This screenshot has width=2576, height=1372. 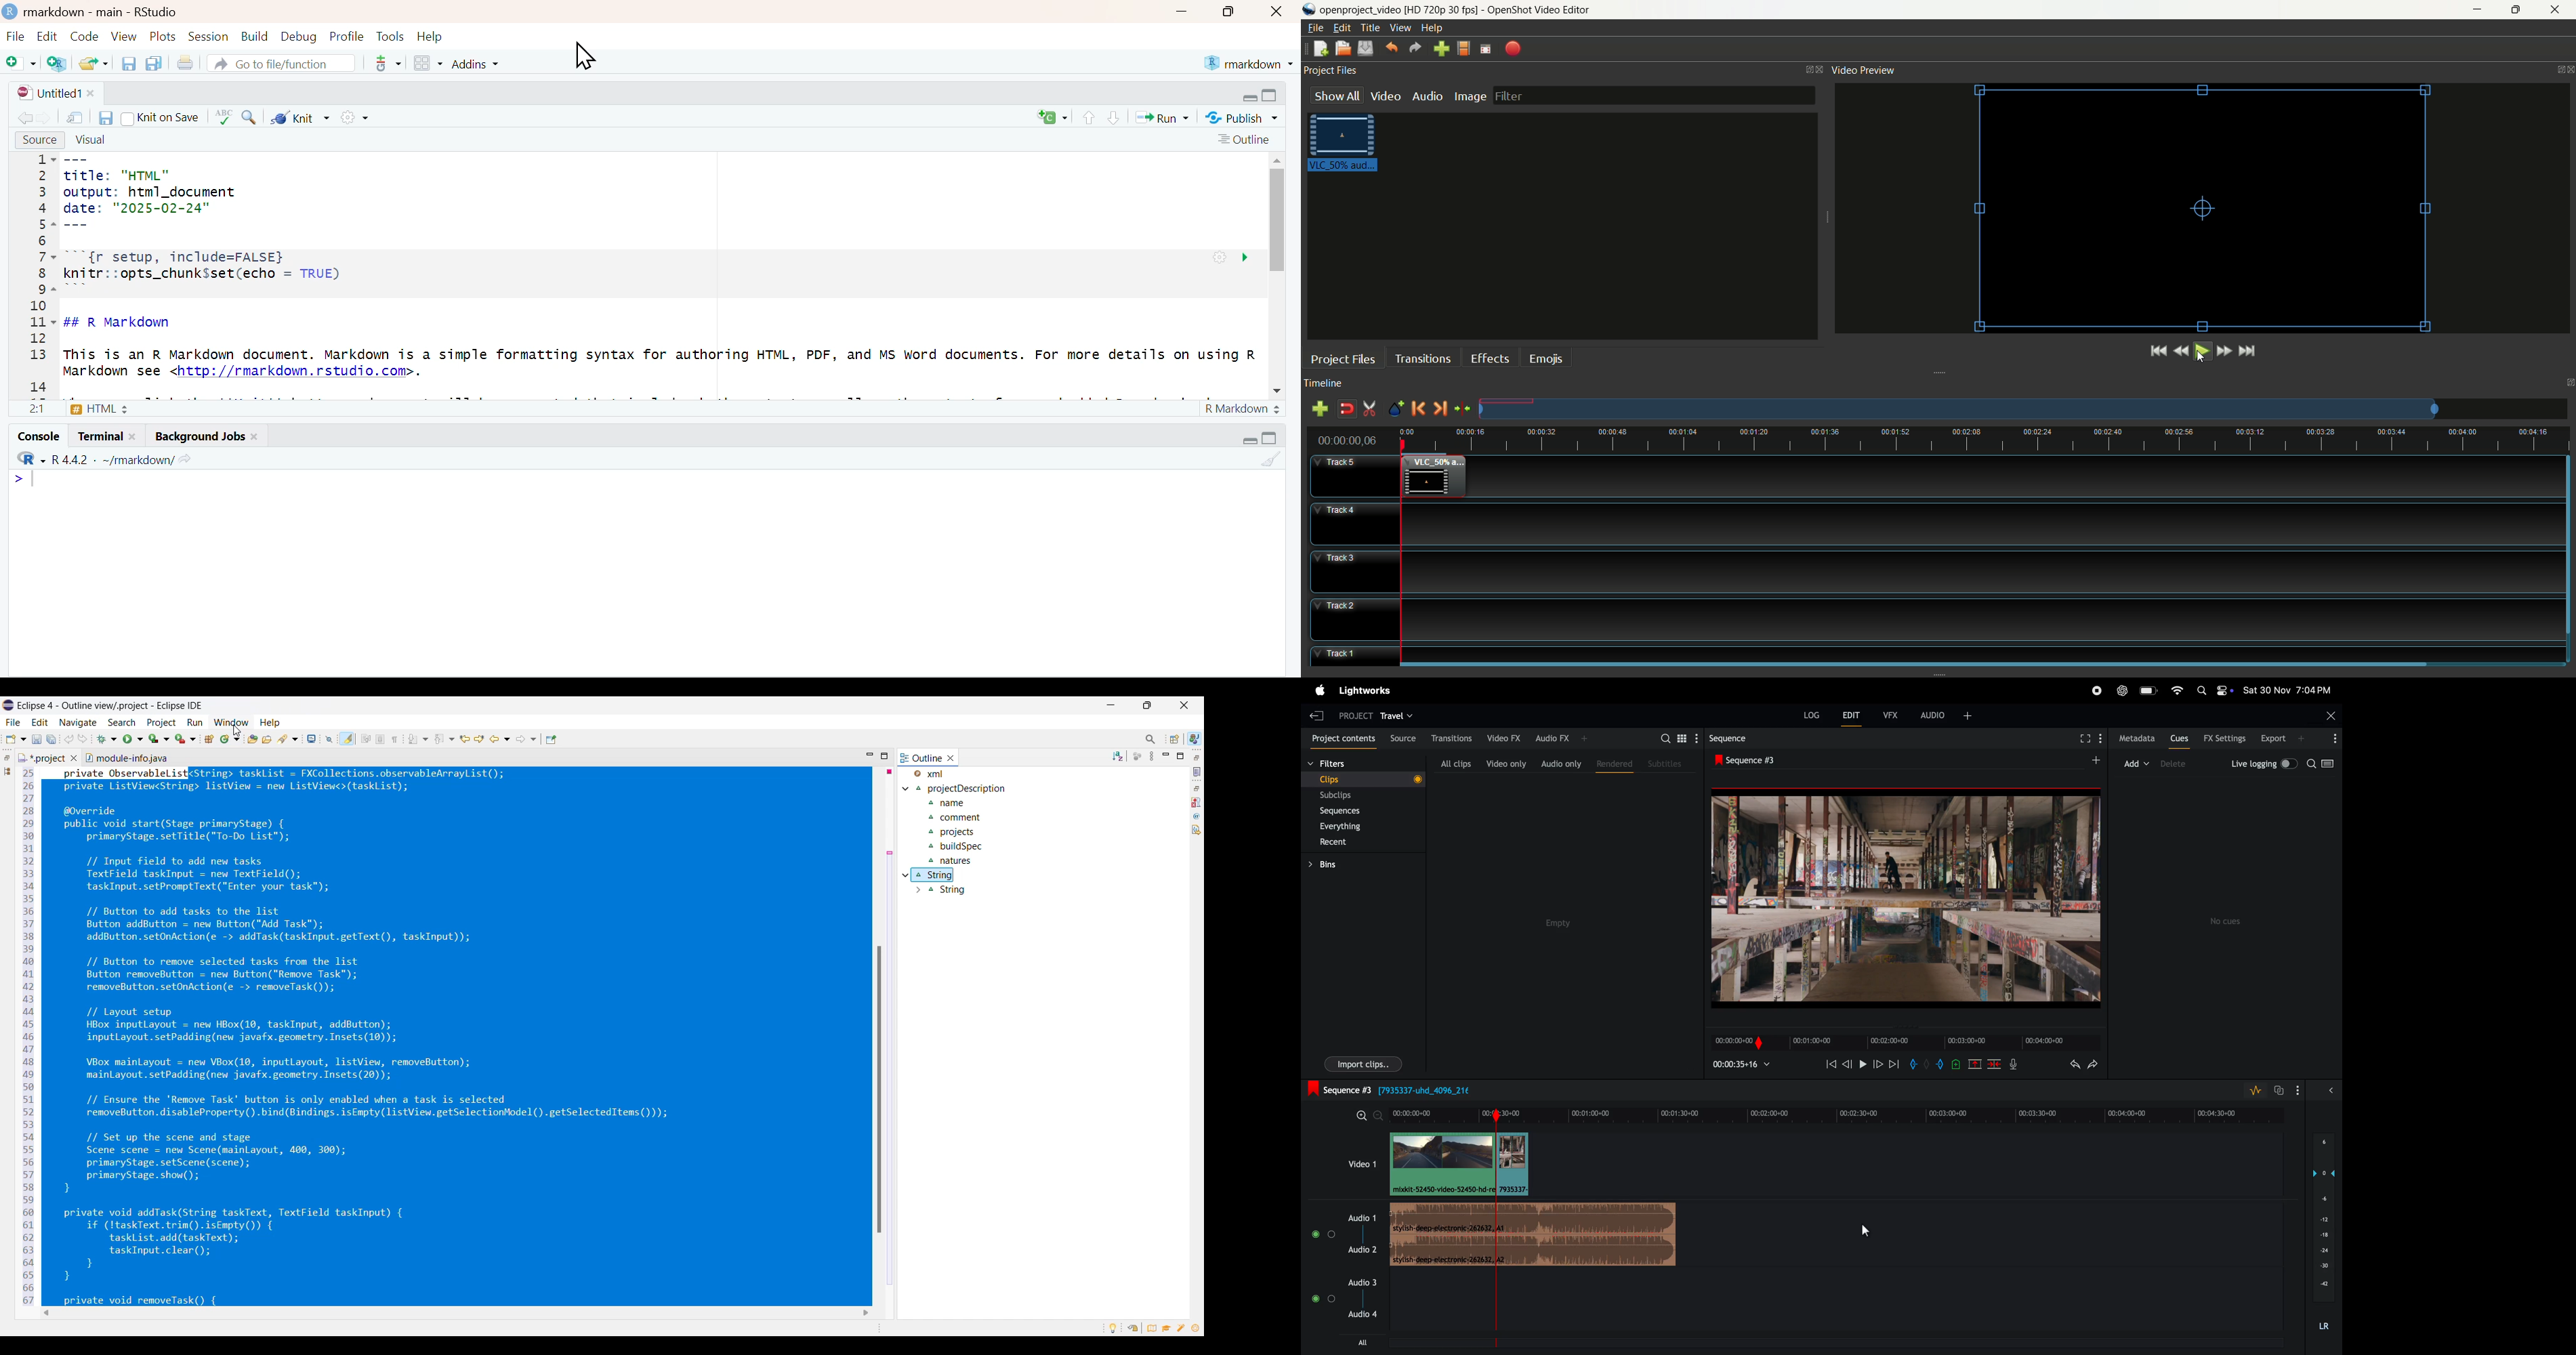 I want to click on More Settings, so click(x=352, y=116).